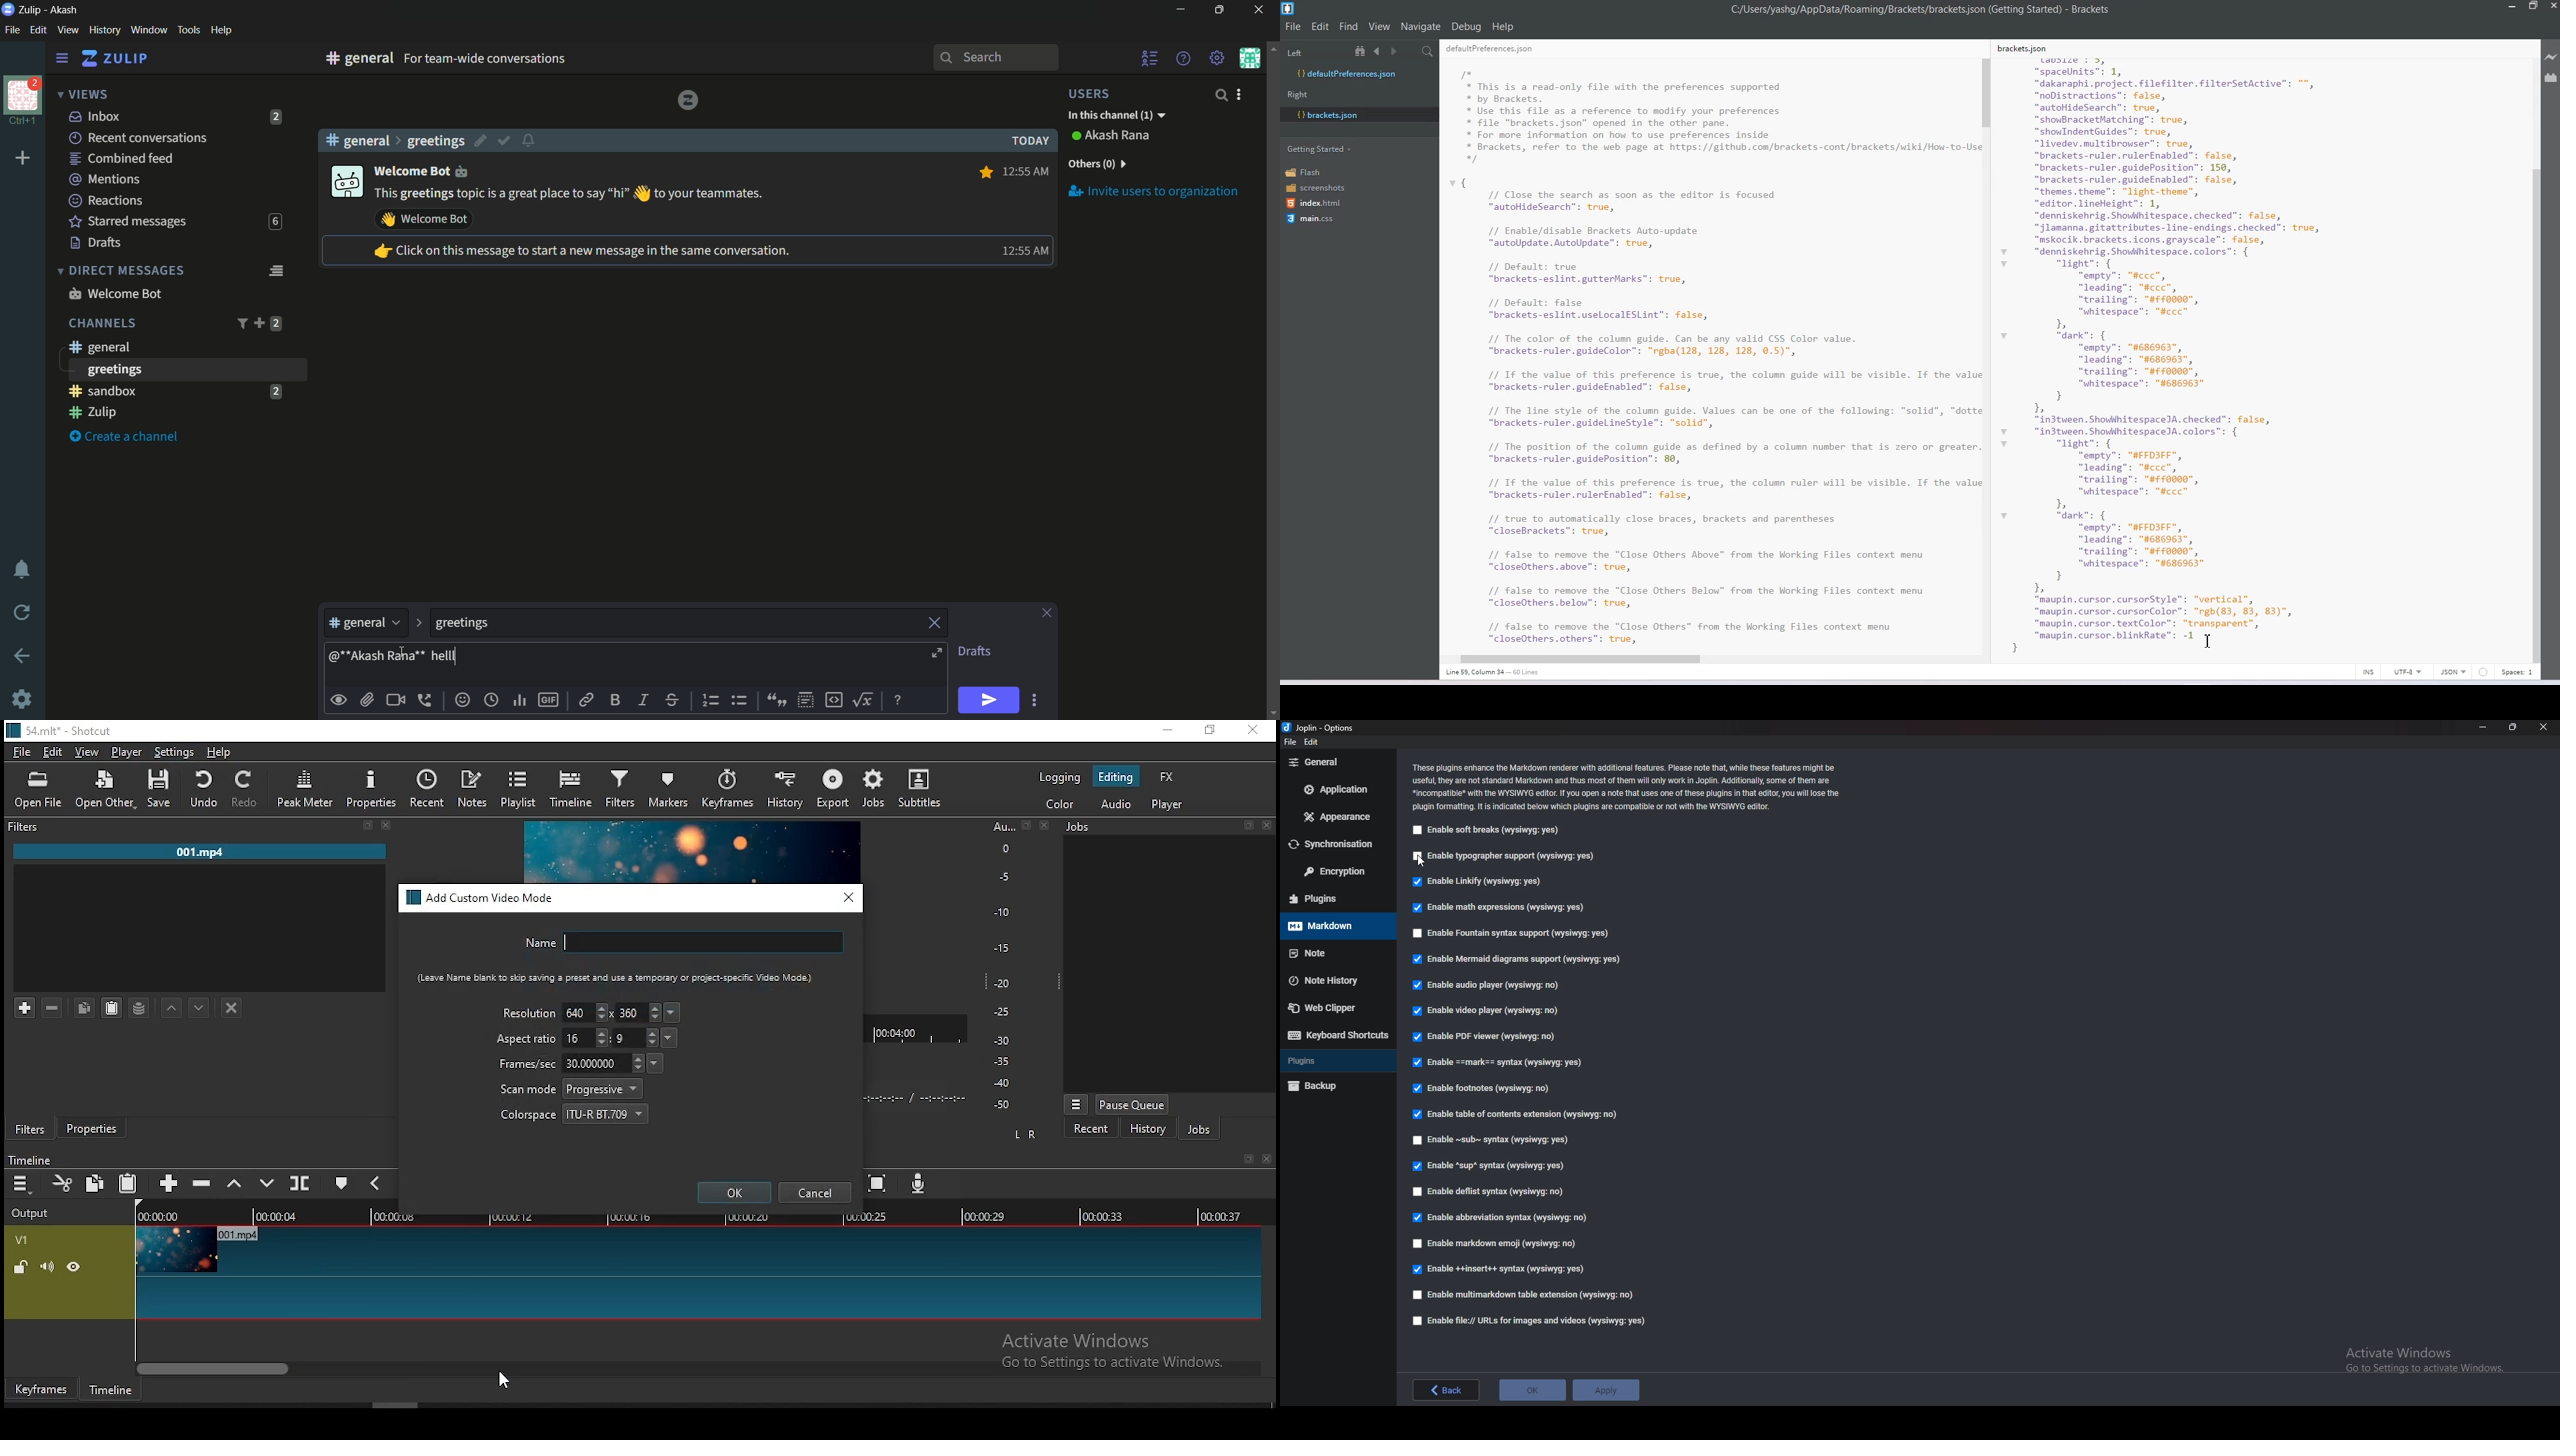 This screenshot has width=2576, height=1456. Describe the element at coordinates (735, 1192) in the screenshot. I see `ok` at that location.